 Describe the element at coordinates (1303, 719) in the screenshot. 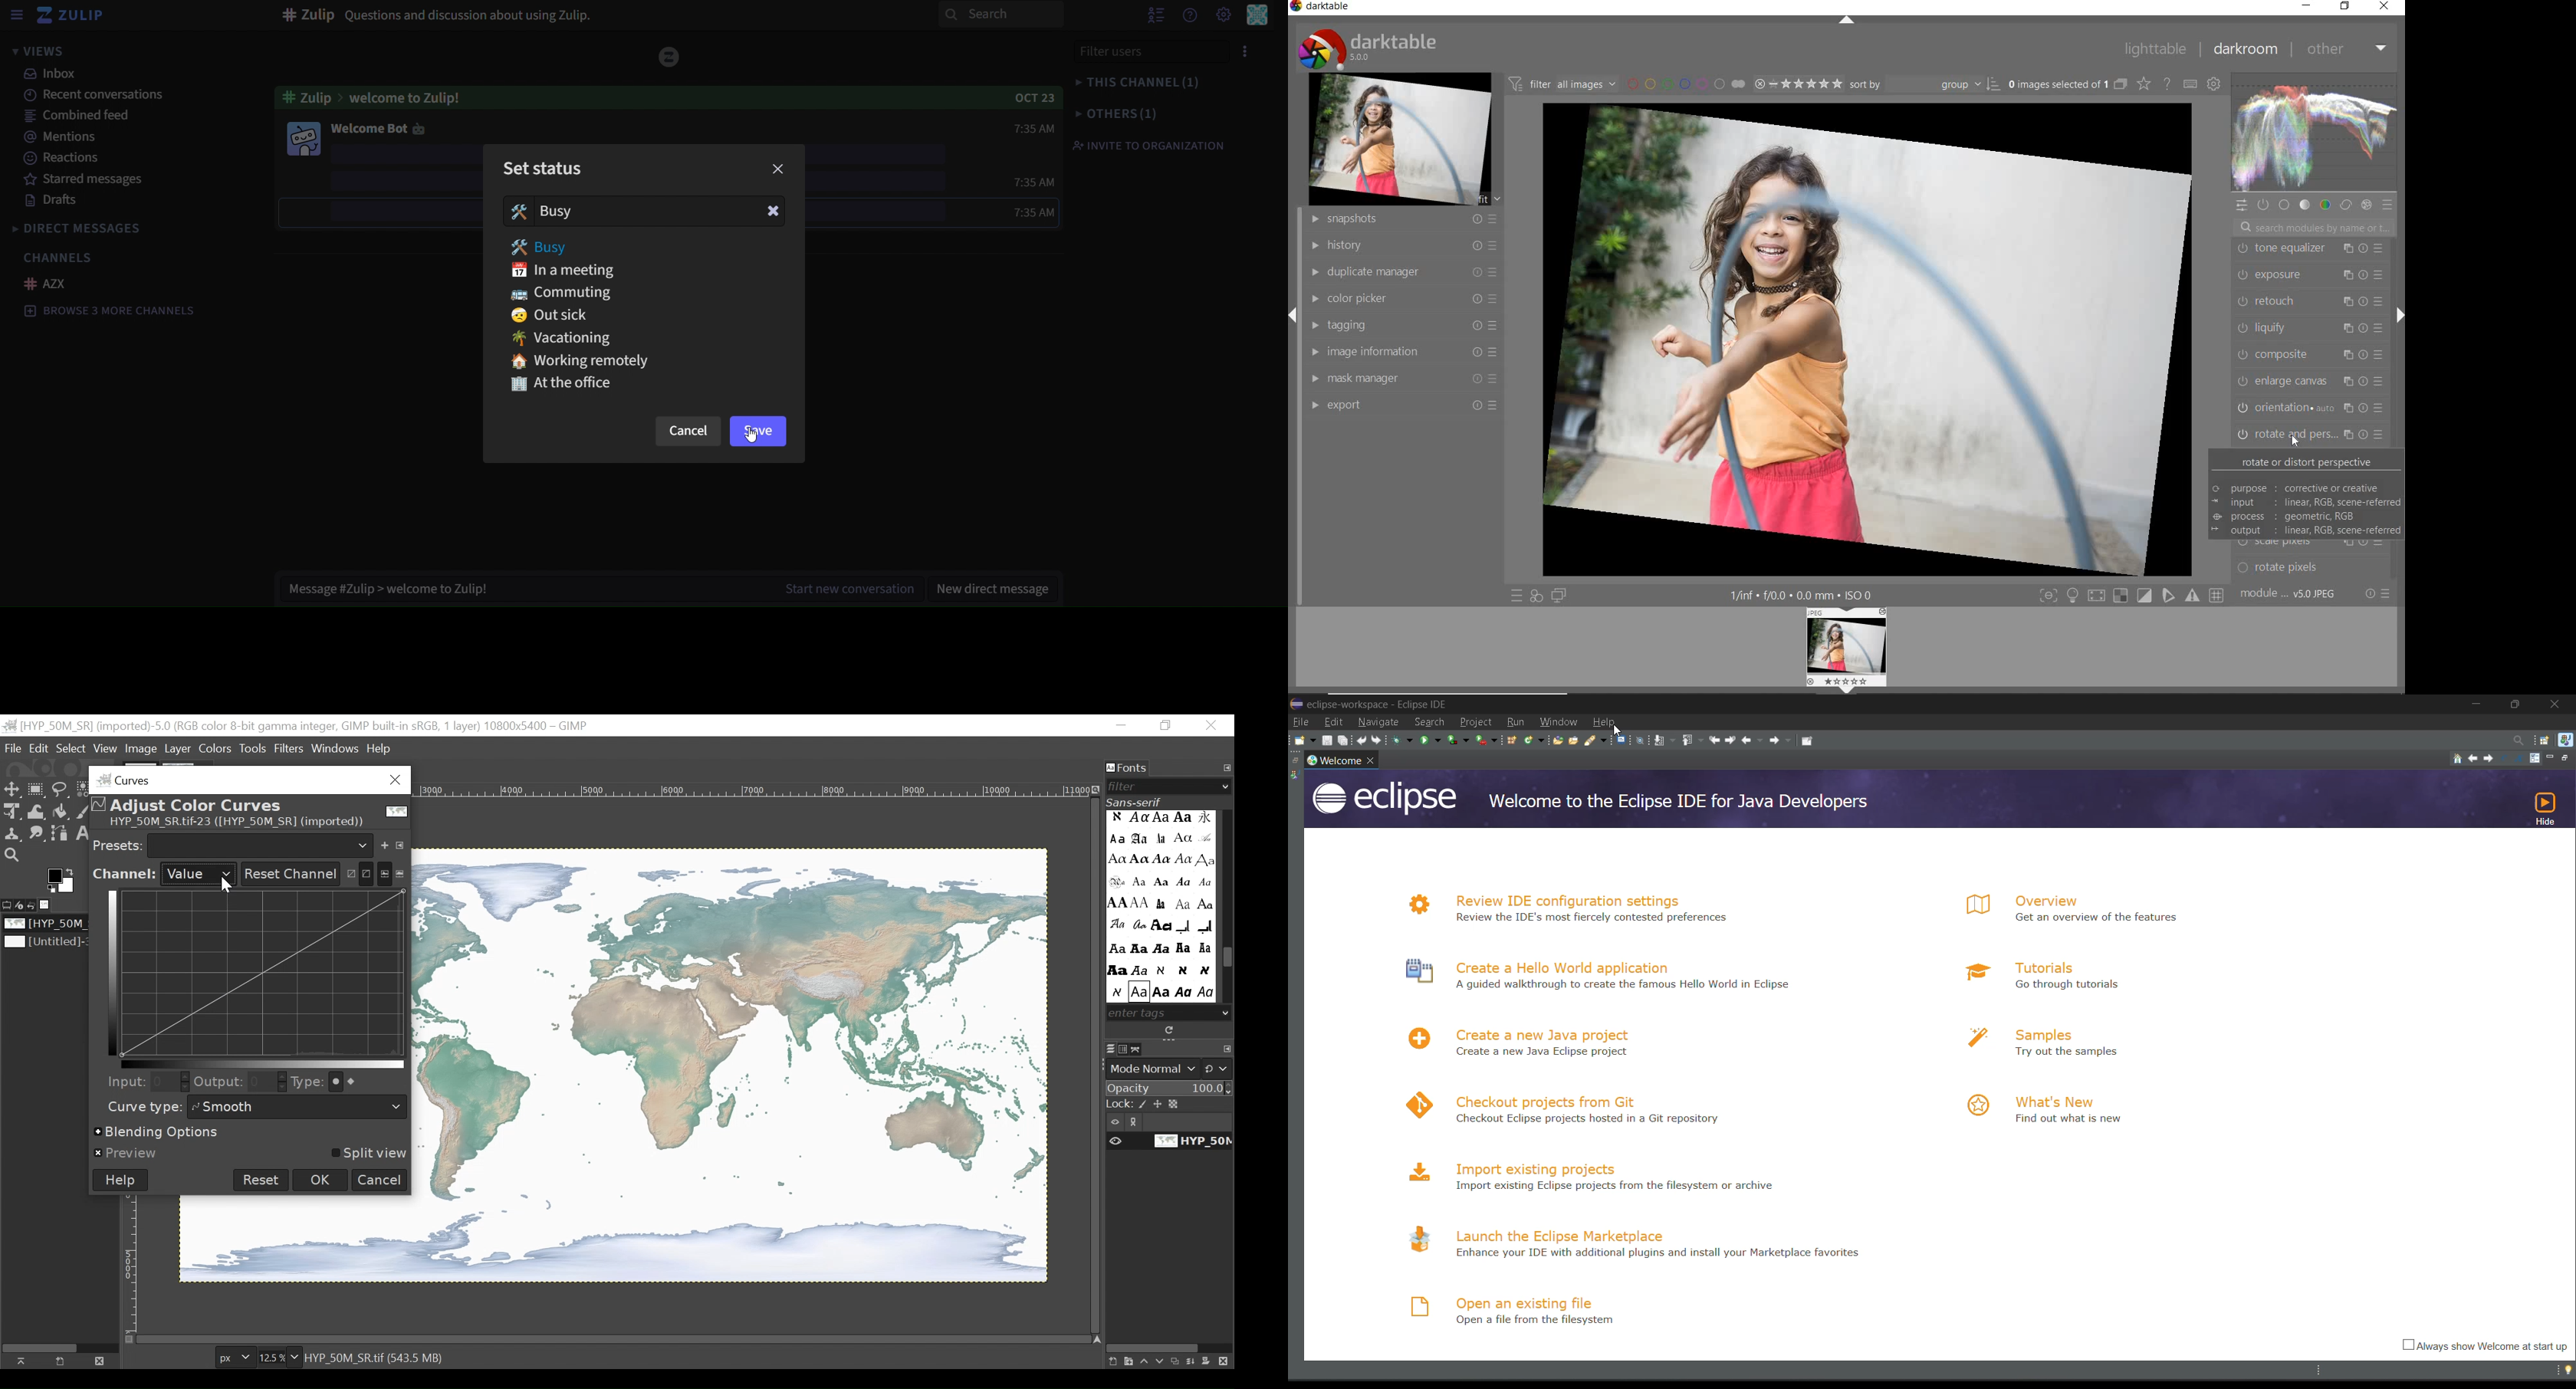

I see `file` at that location.